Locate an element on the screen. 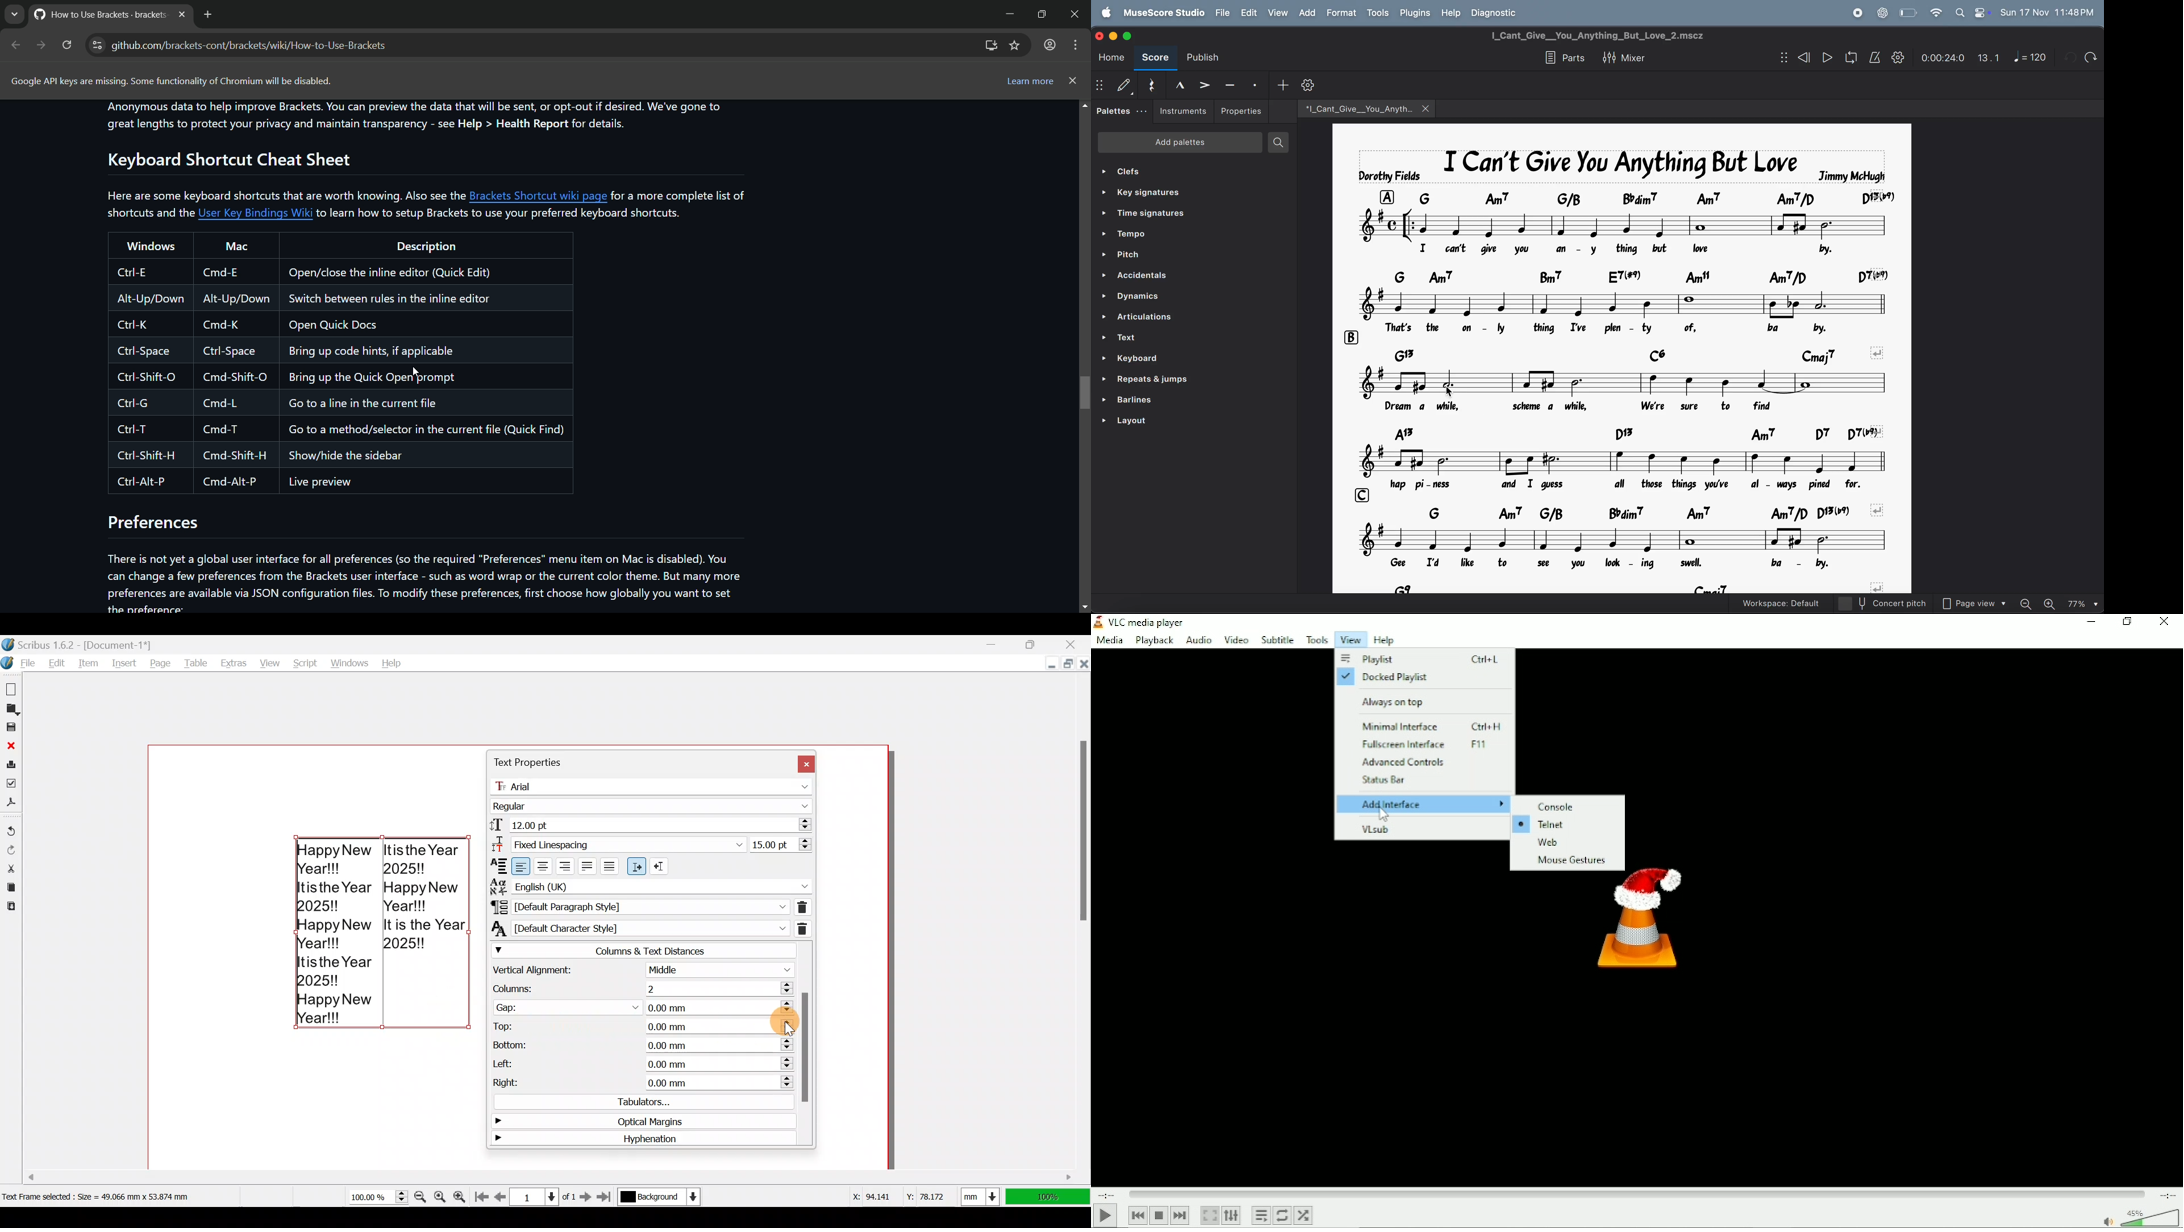 This screenshot has width=2184, height=1232. Save as PDF is located at coordinates (13, 805).